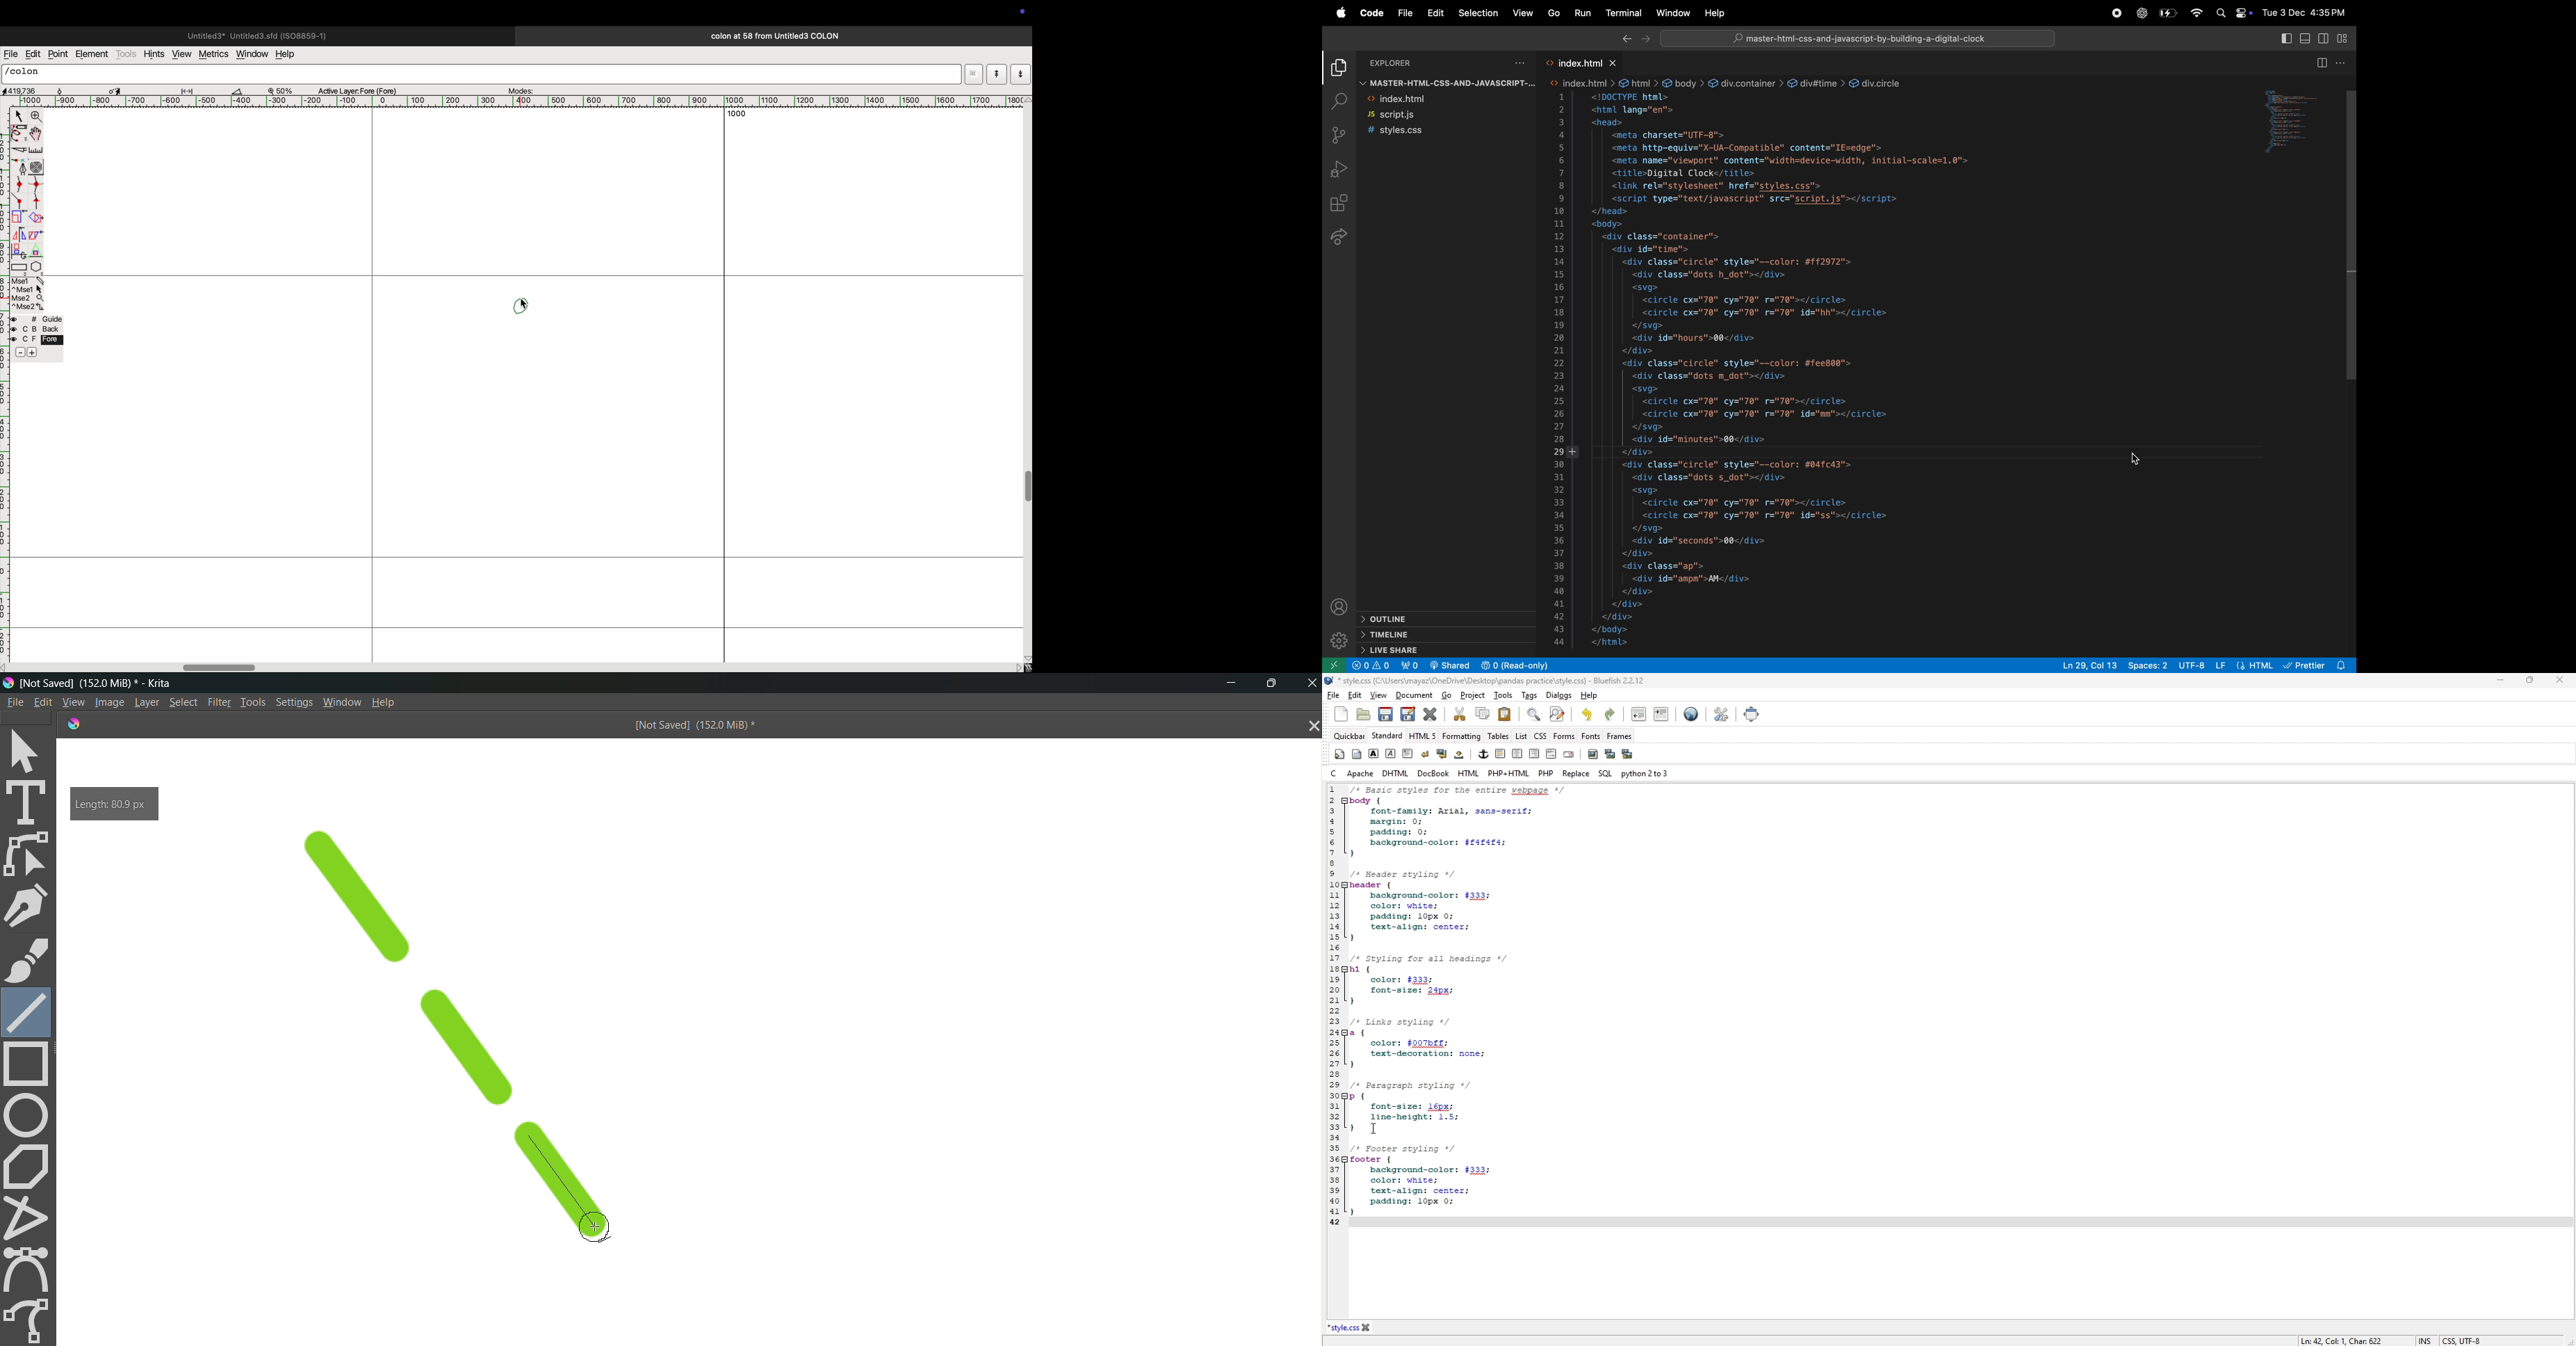  I want to click on go, so click(1447, 695).